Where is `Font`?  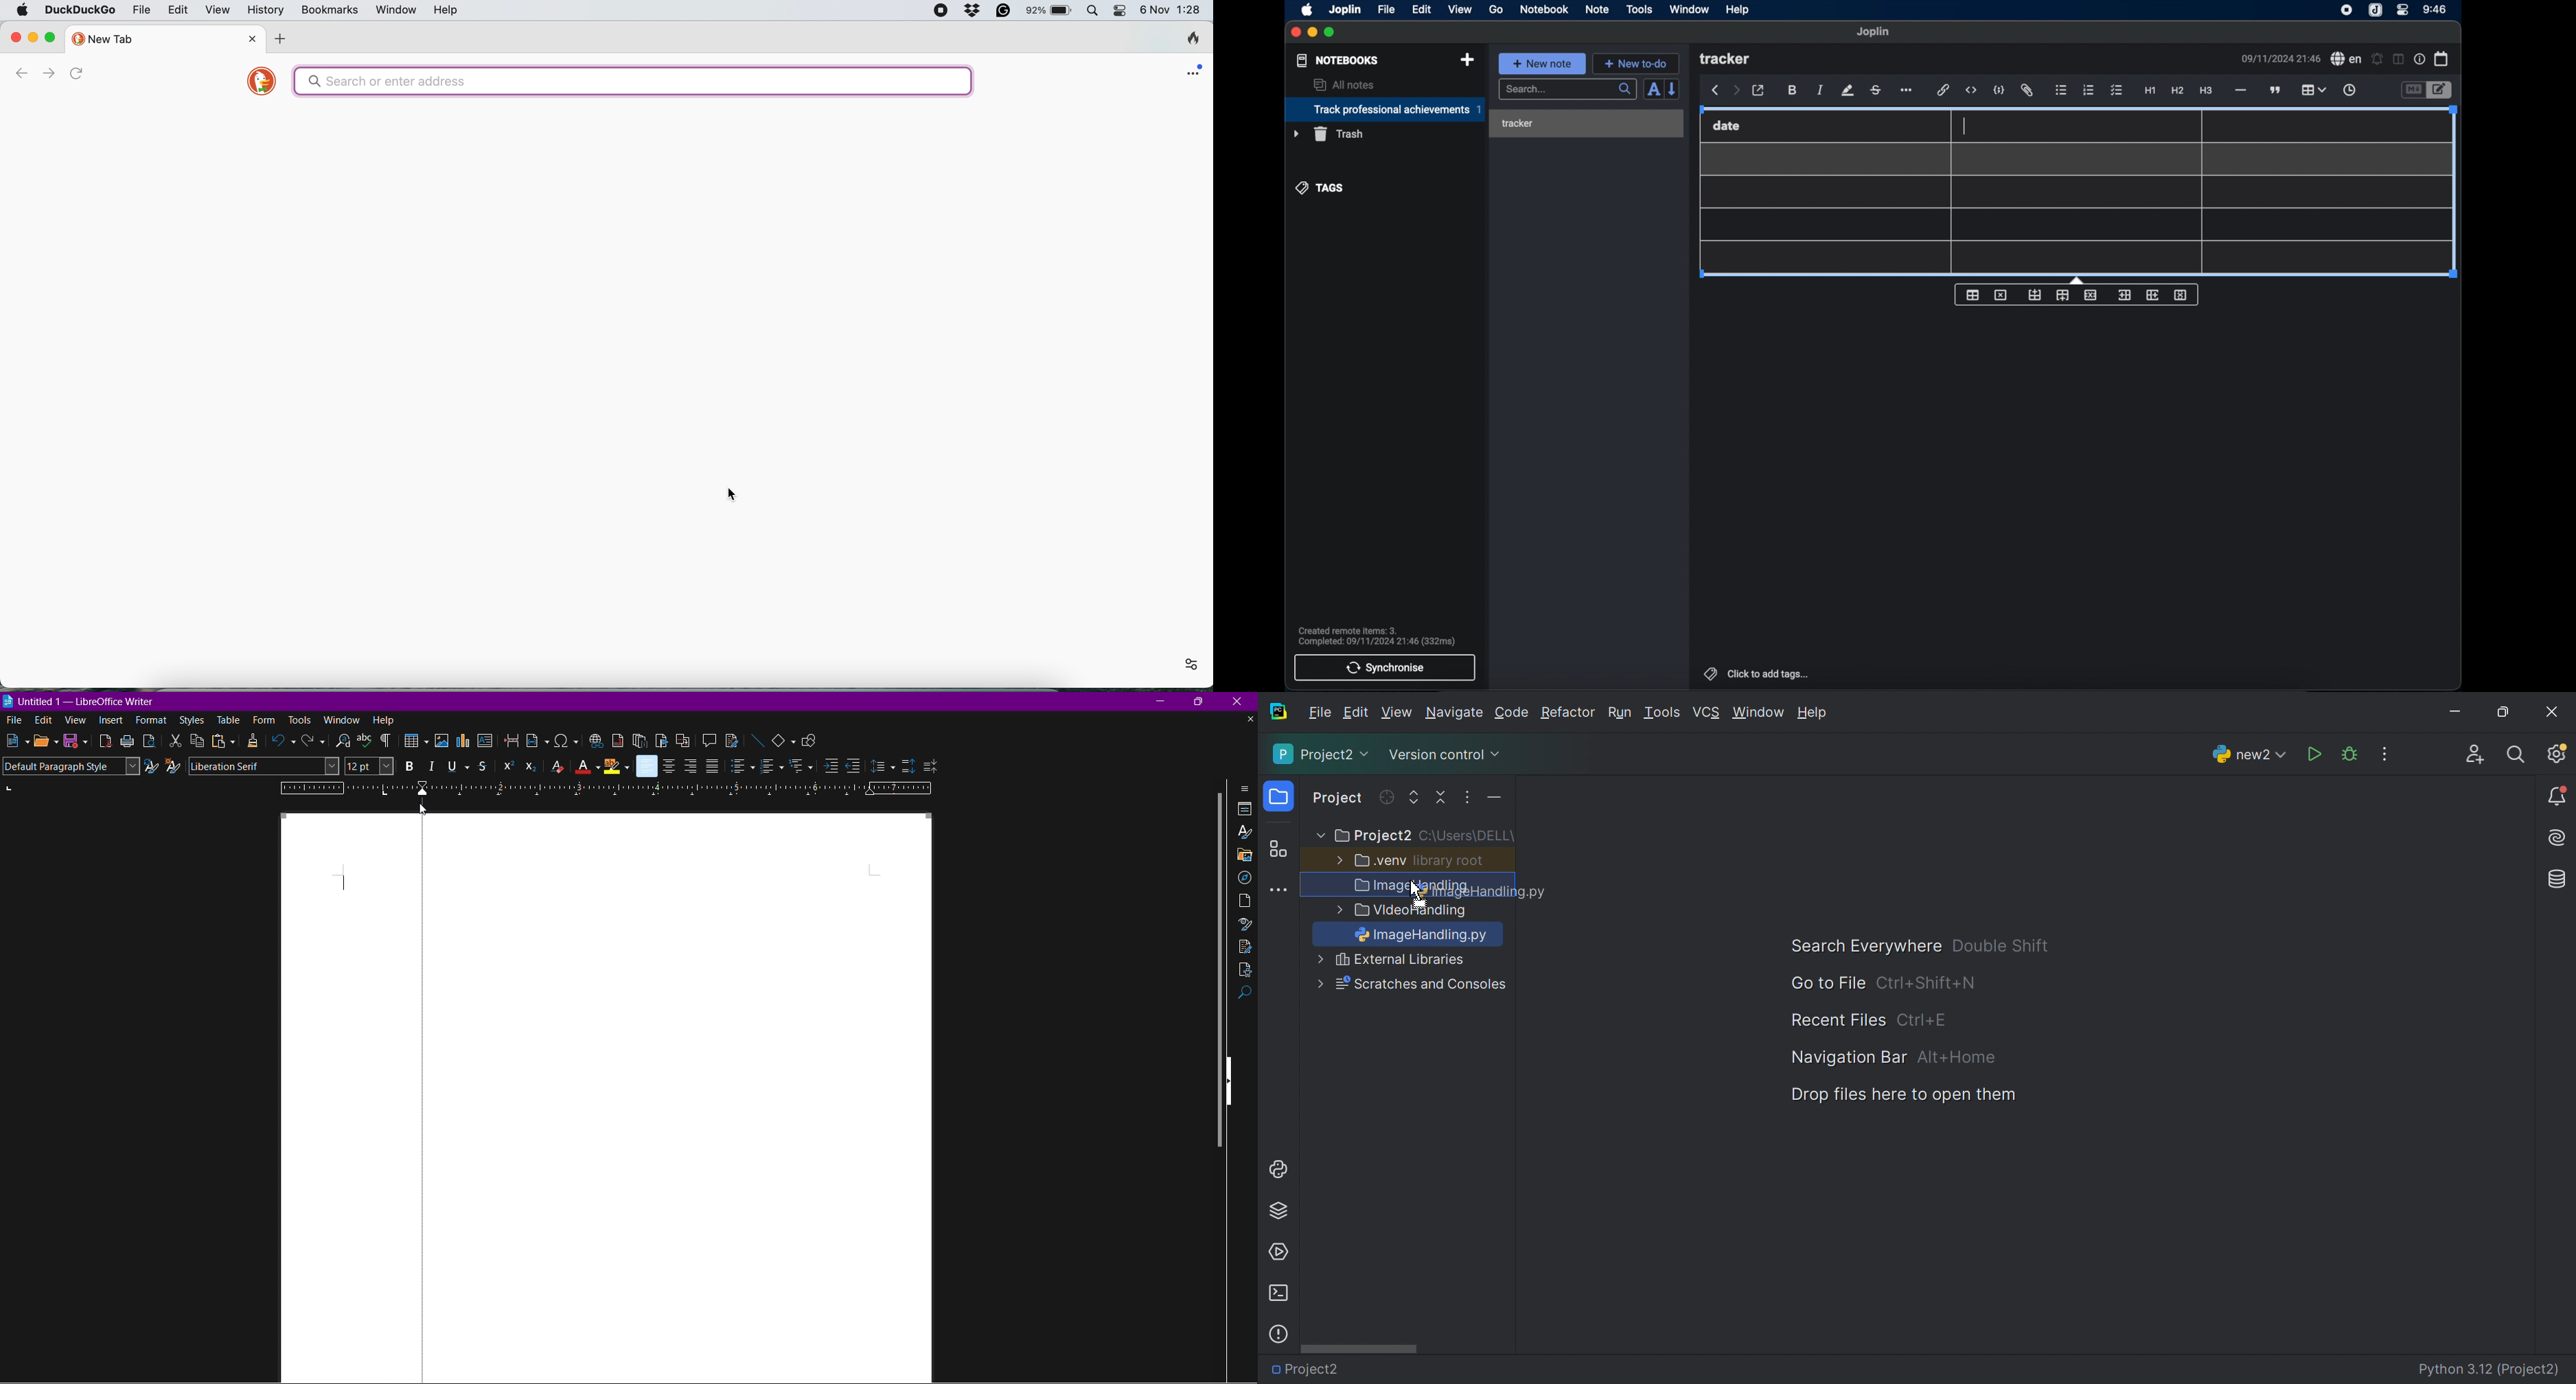
Font is located at coordinates (265, 767).